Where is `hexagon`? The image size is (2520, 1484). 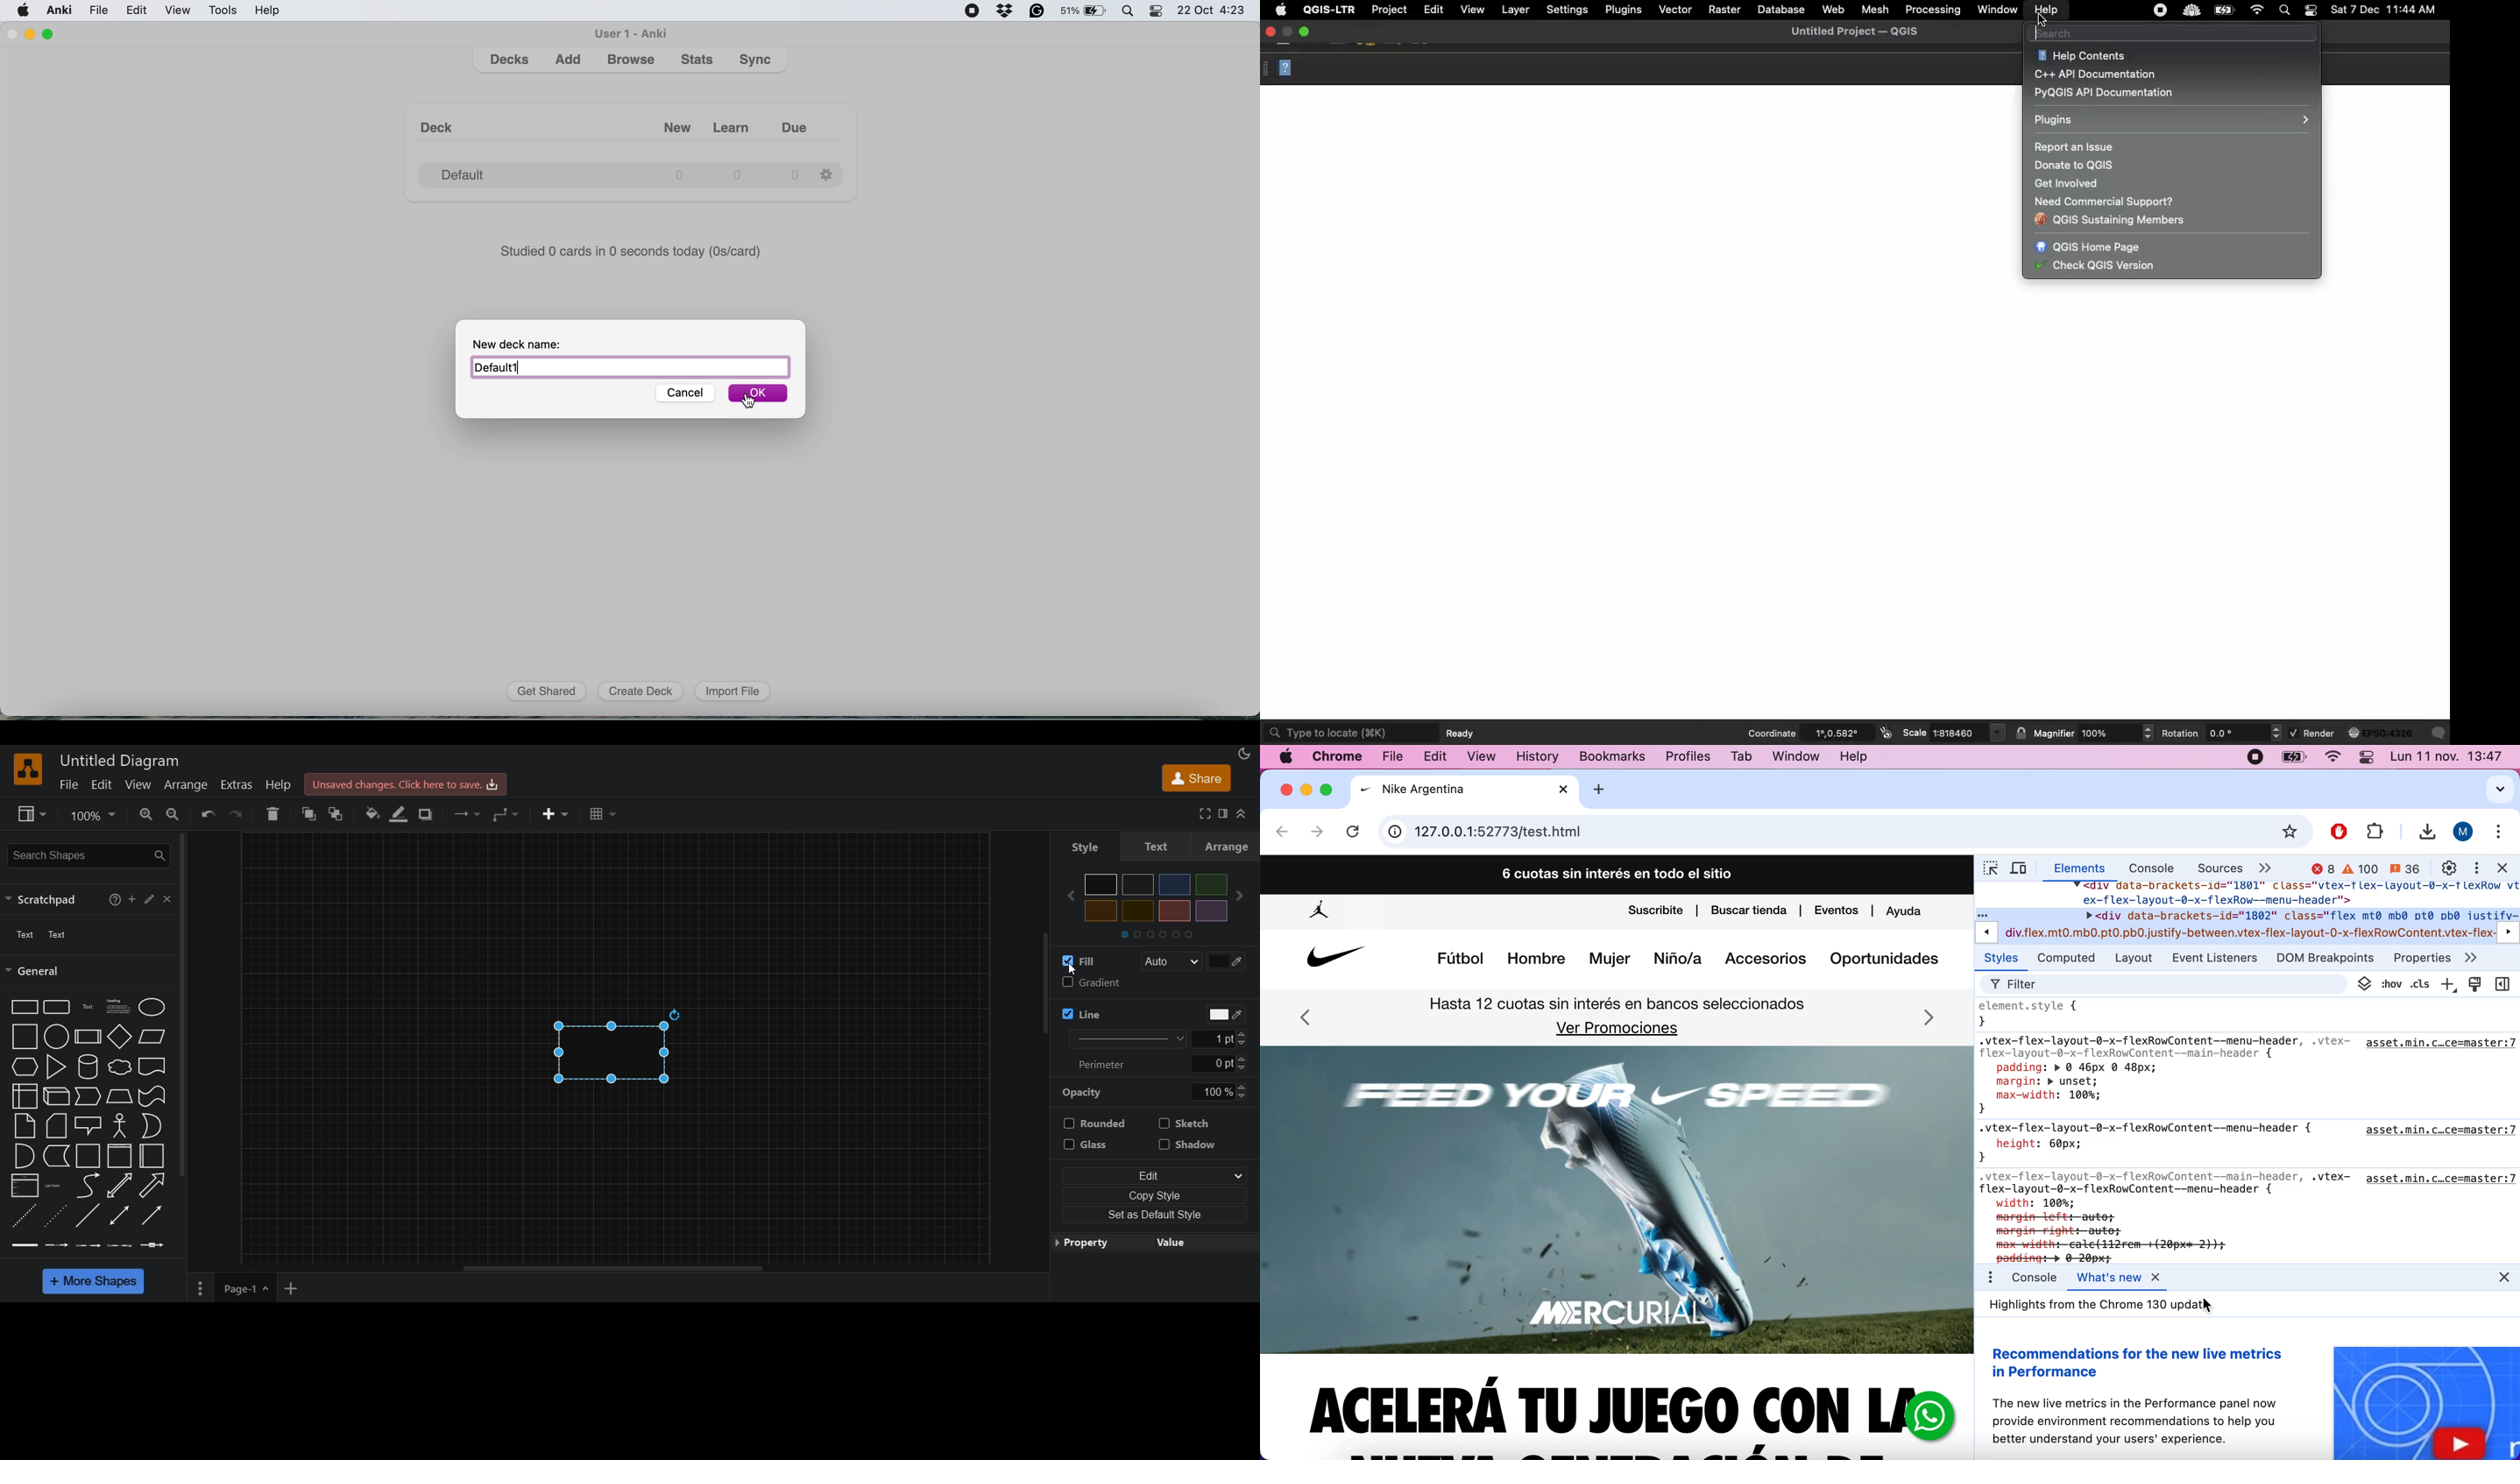
hexagon is located at coordinates (24, 1067).